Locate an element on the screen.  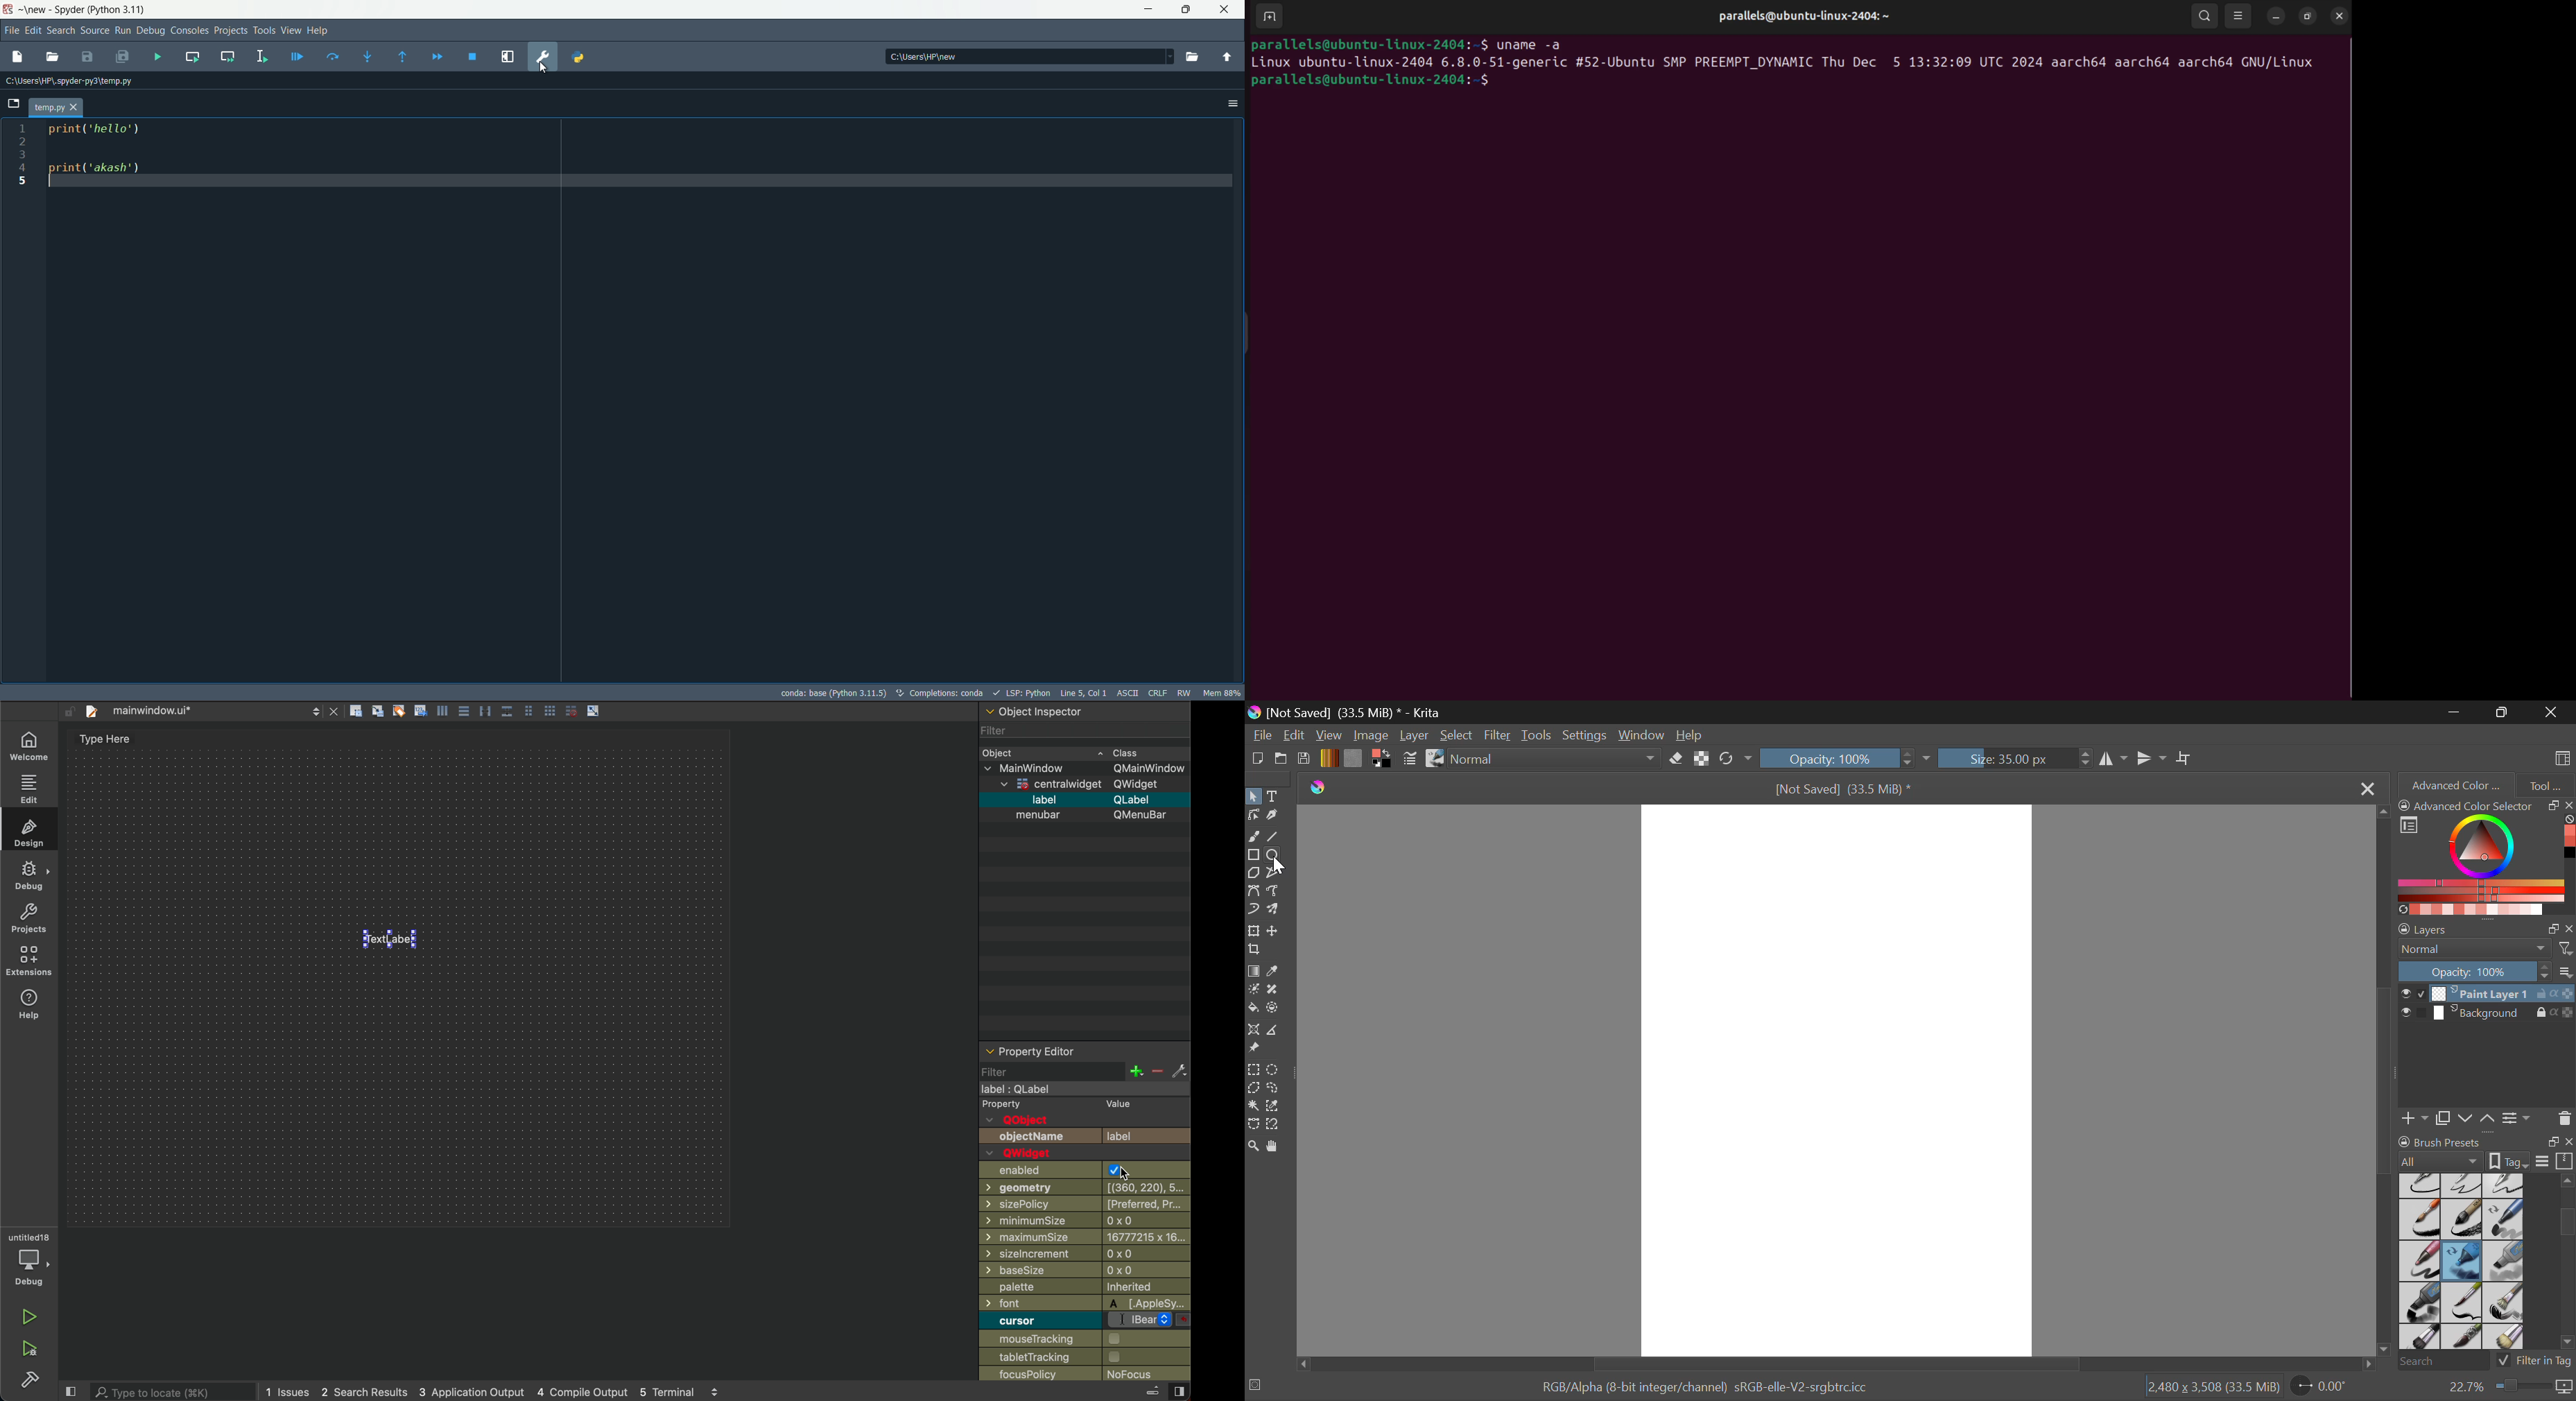
run current line is located at coordinates (335, 56).